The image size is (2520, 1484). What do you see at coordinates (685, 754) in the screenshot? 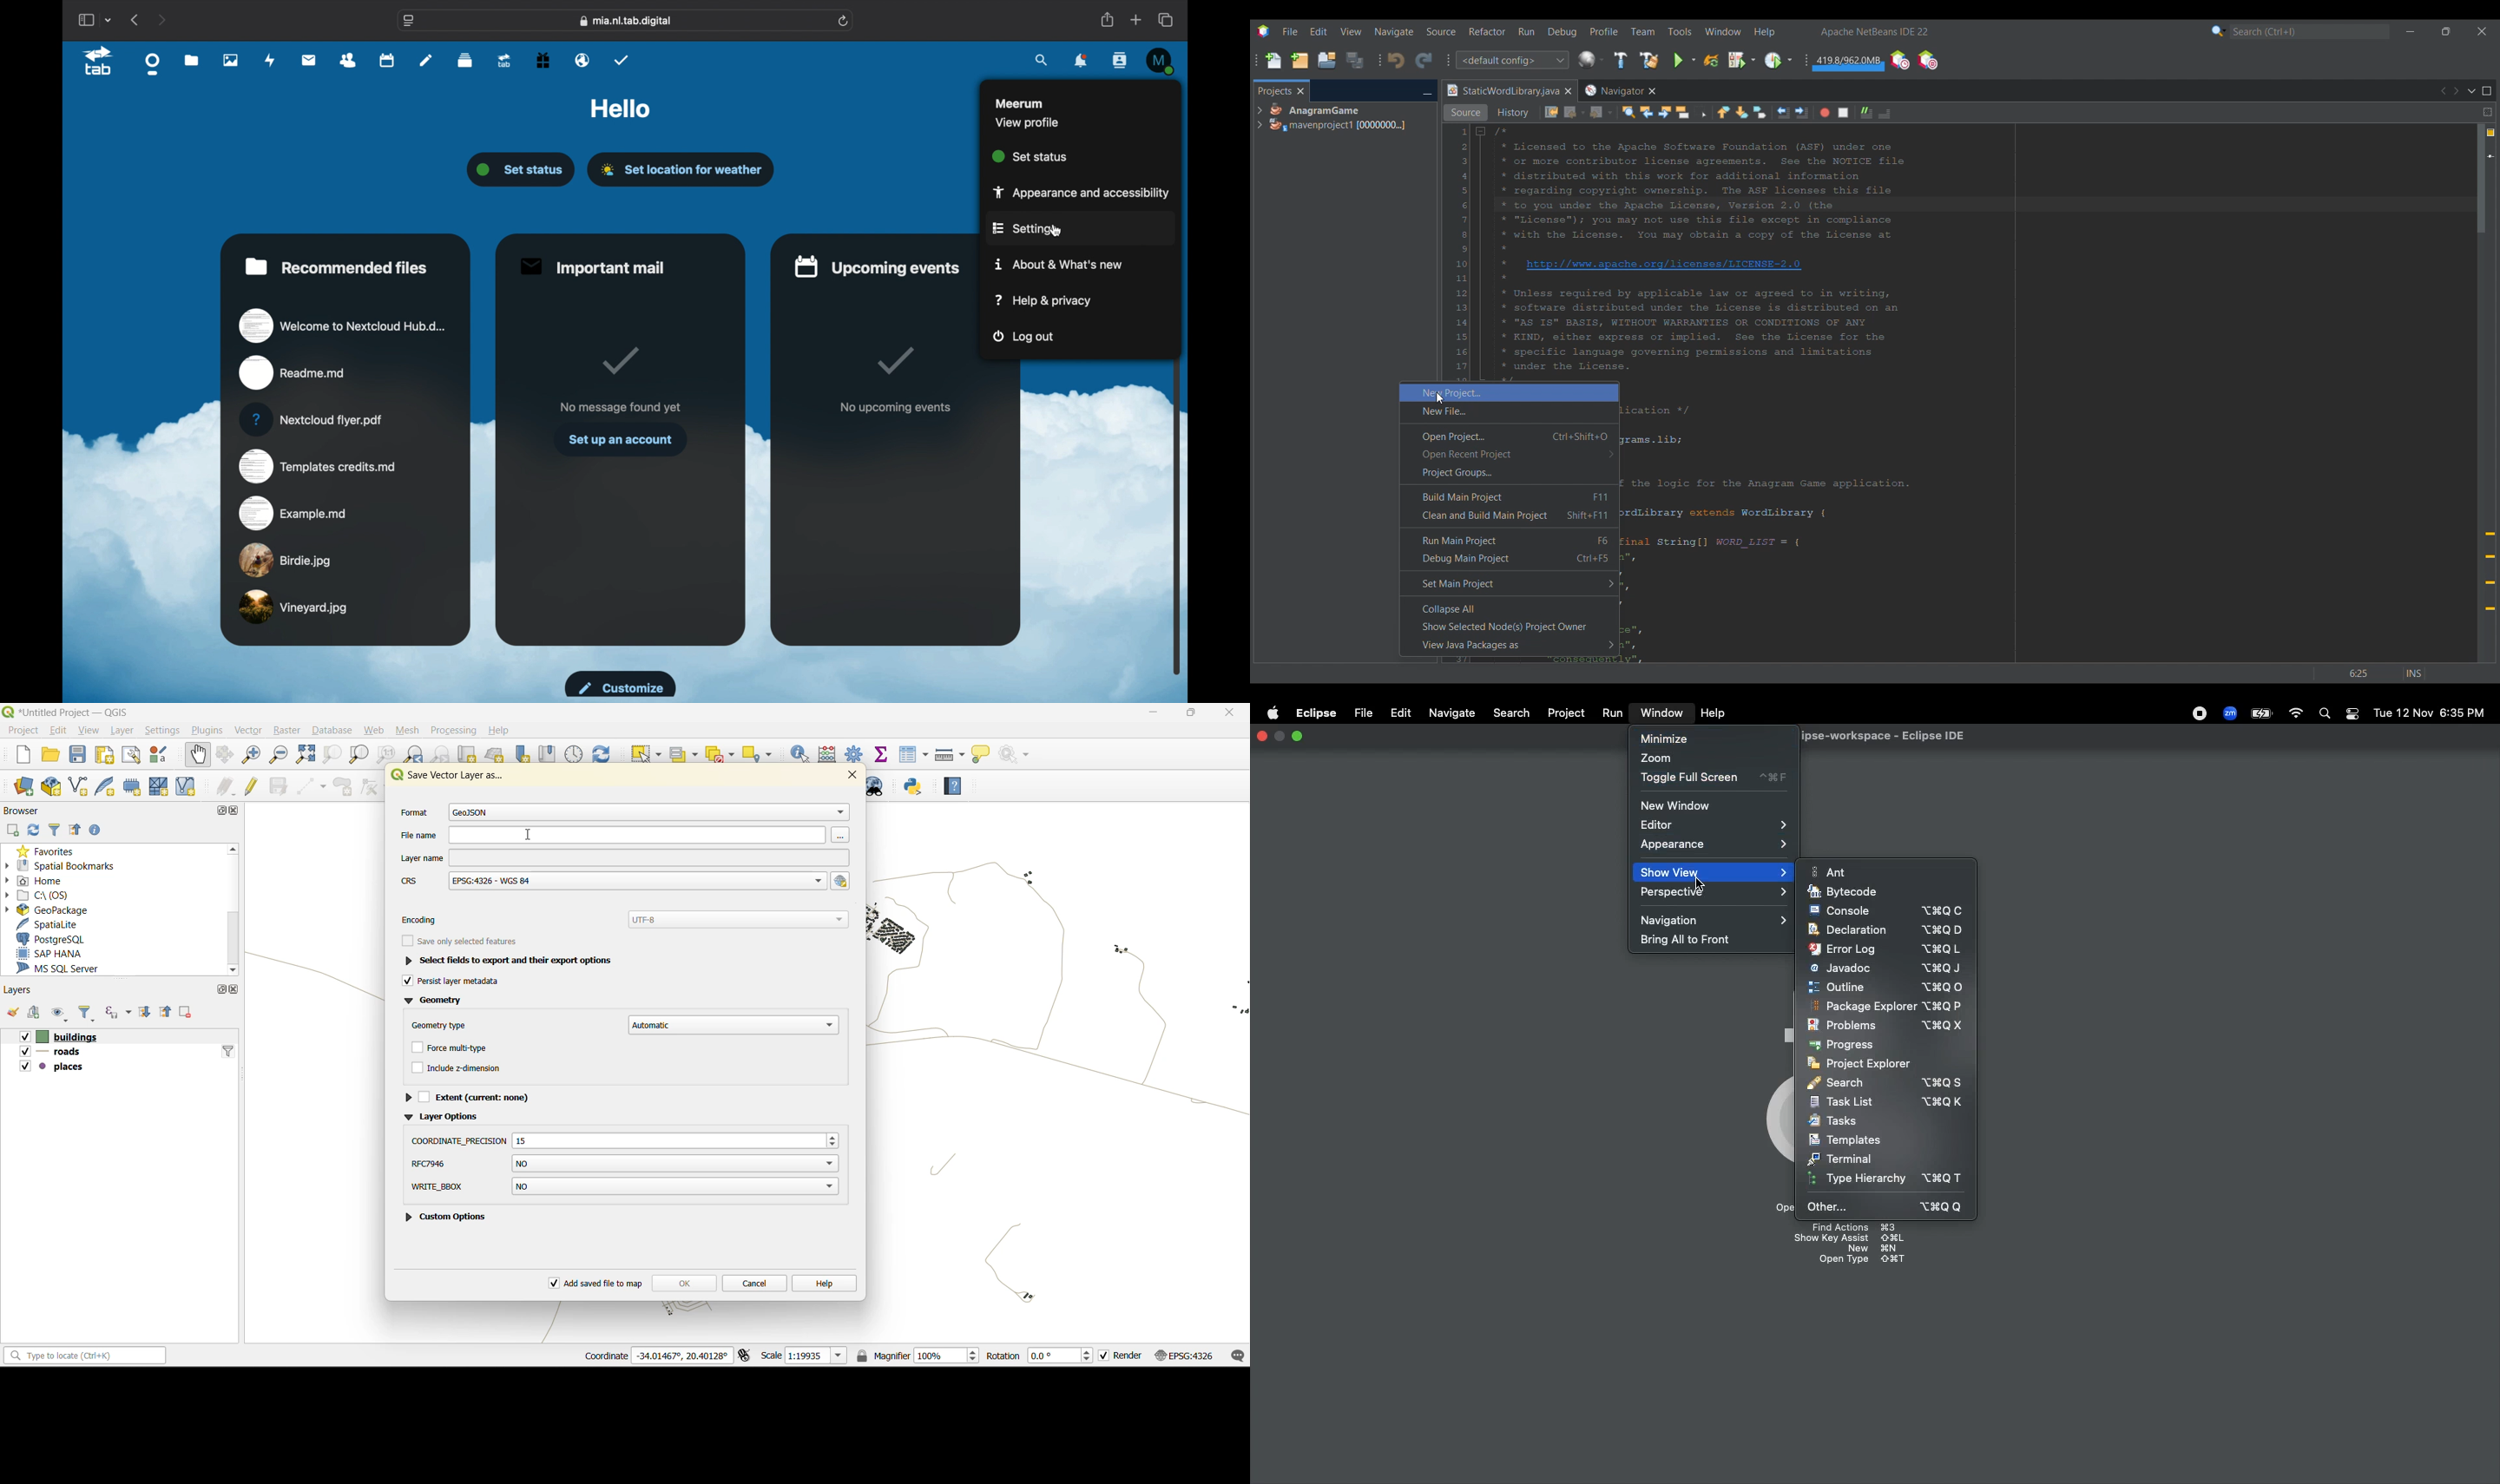
I see `select value` at bounding box center [685, 754].